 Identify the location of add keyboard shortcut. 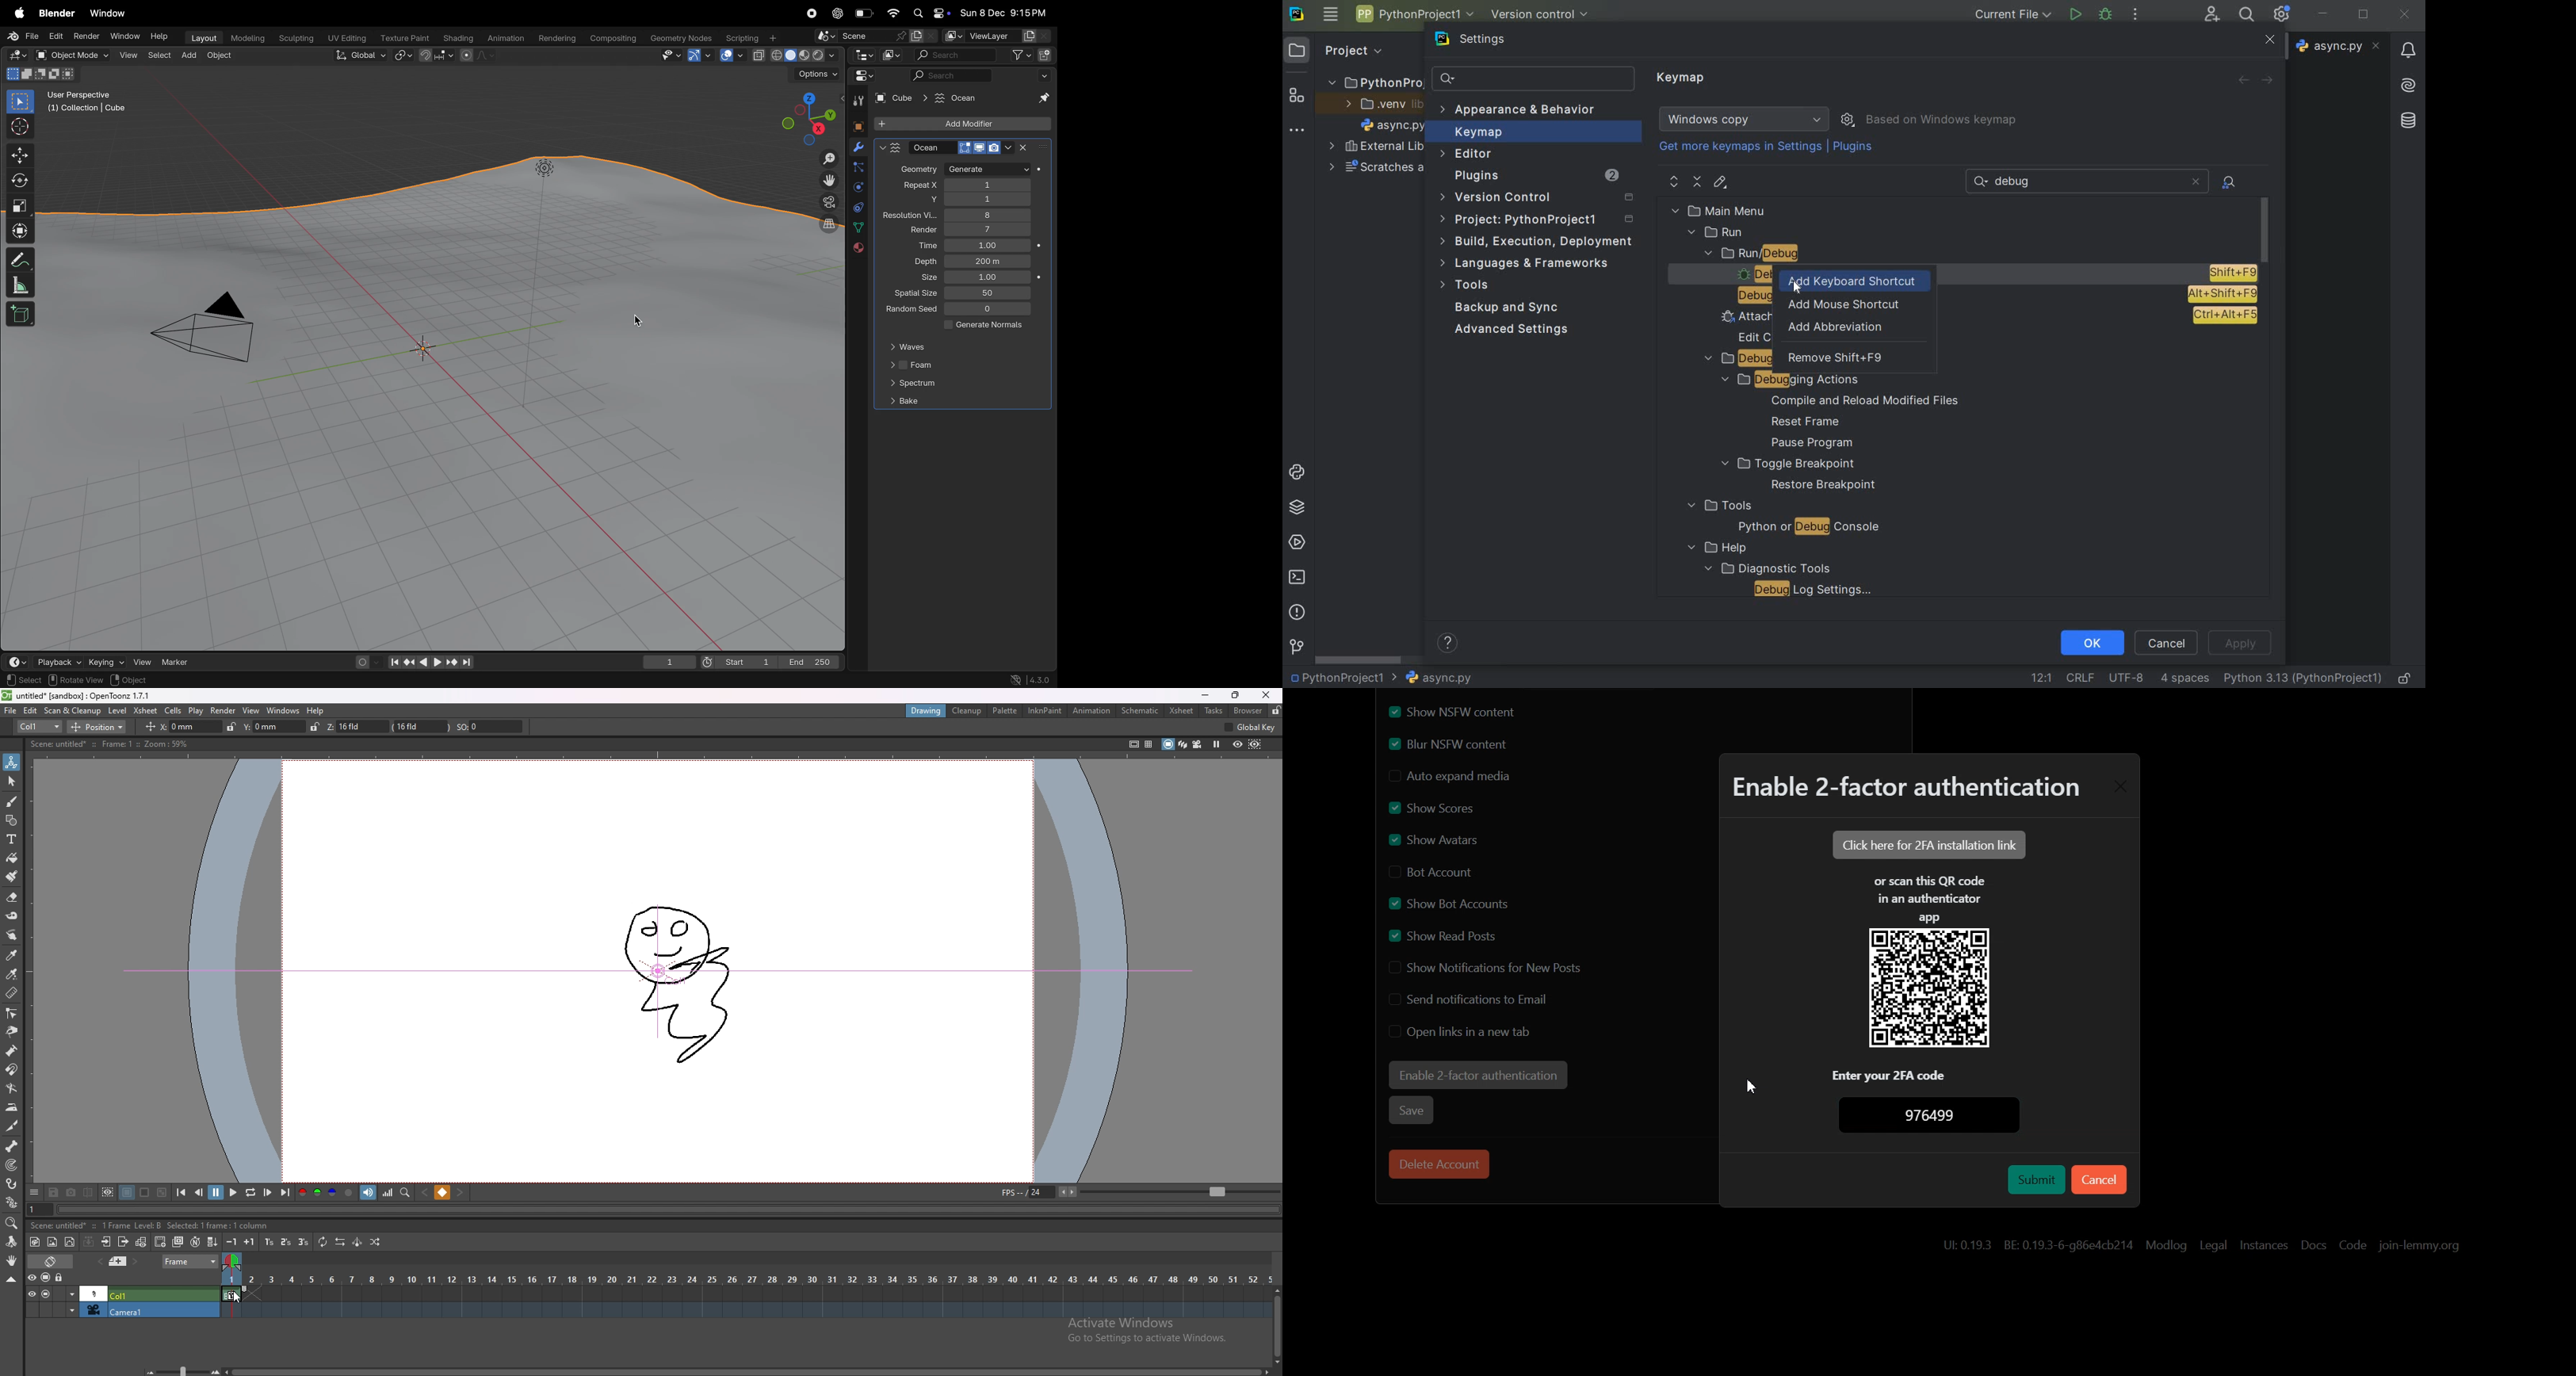
(1856, 280).